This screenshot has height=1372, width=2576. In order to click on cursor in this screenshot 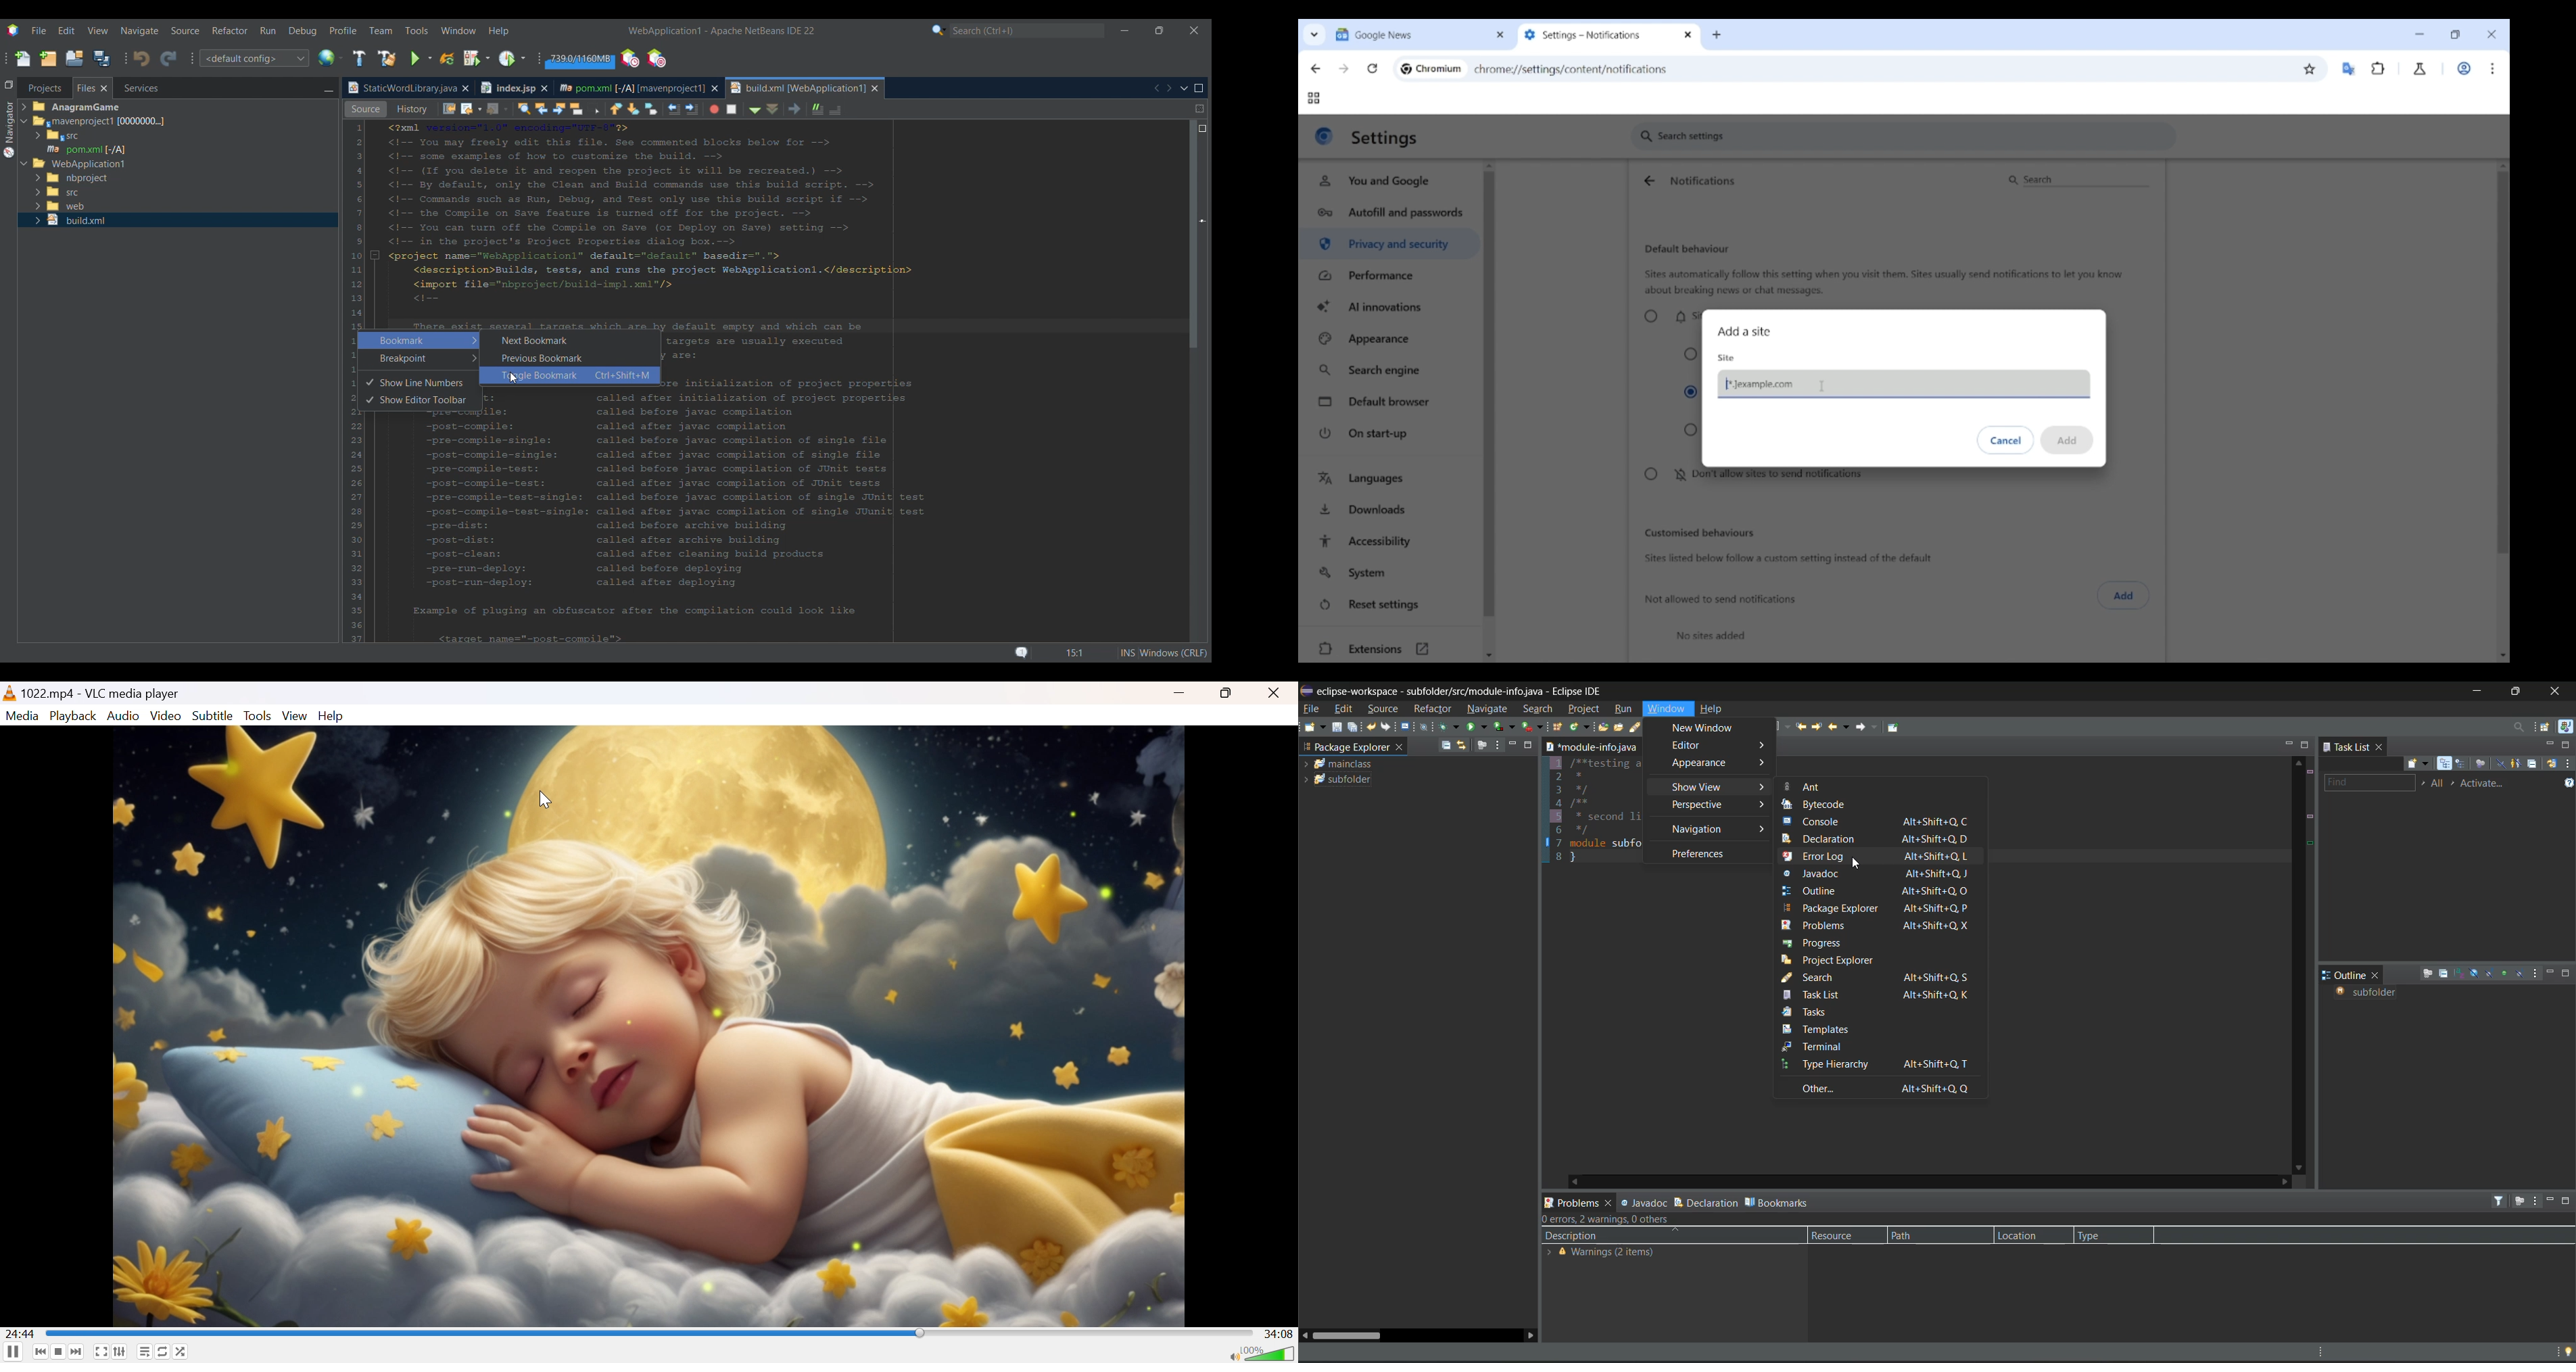, I will do `click(1856, 865)`.